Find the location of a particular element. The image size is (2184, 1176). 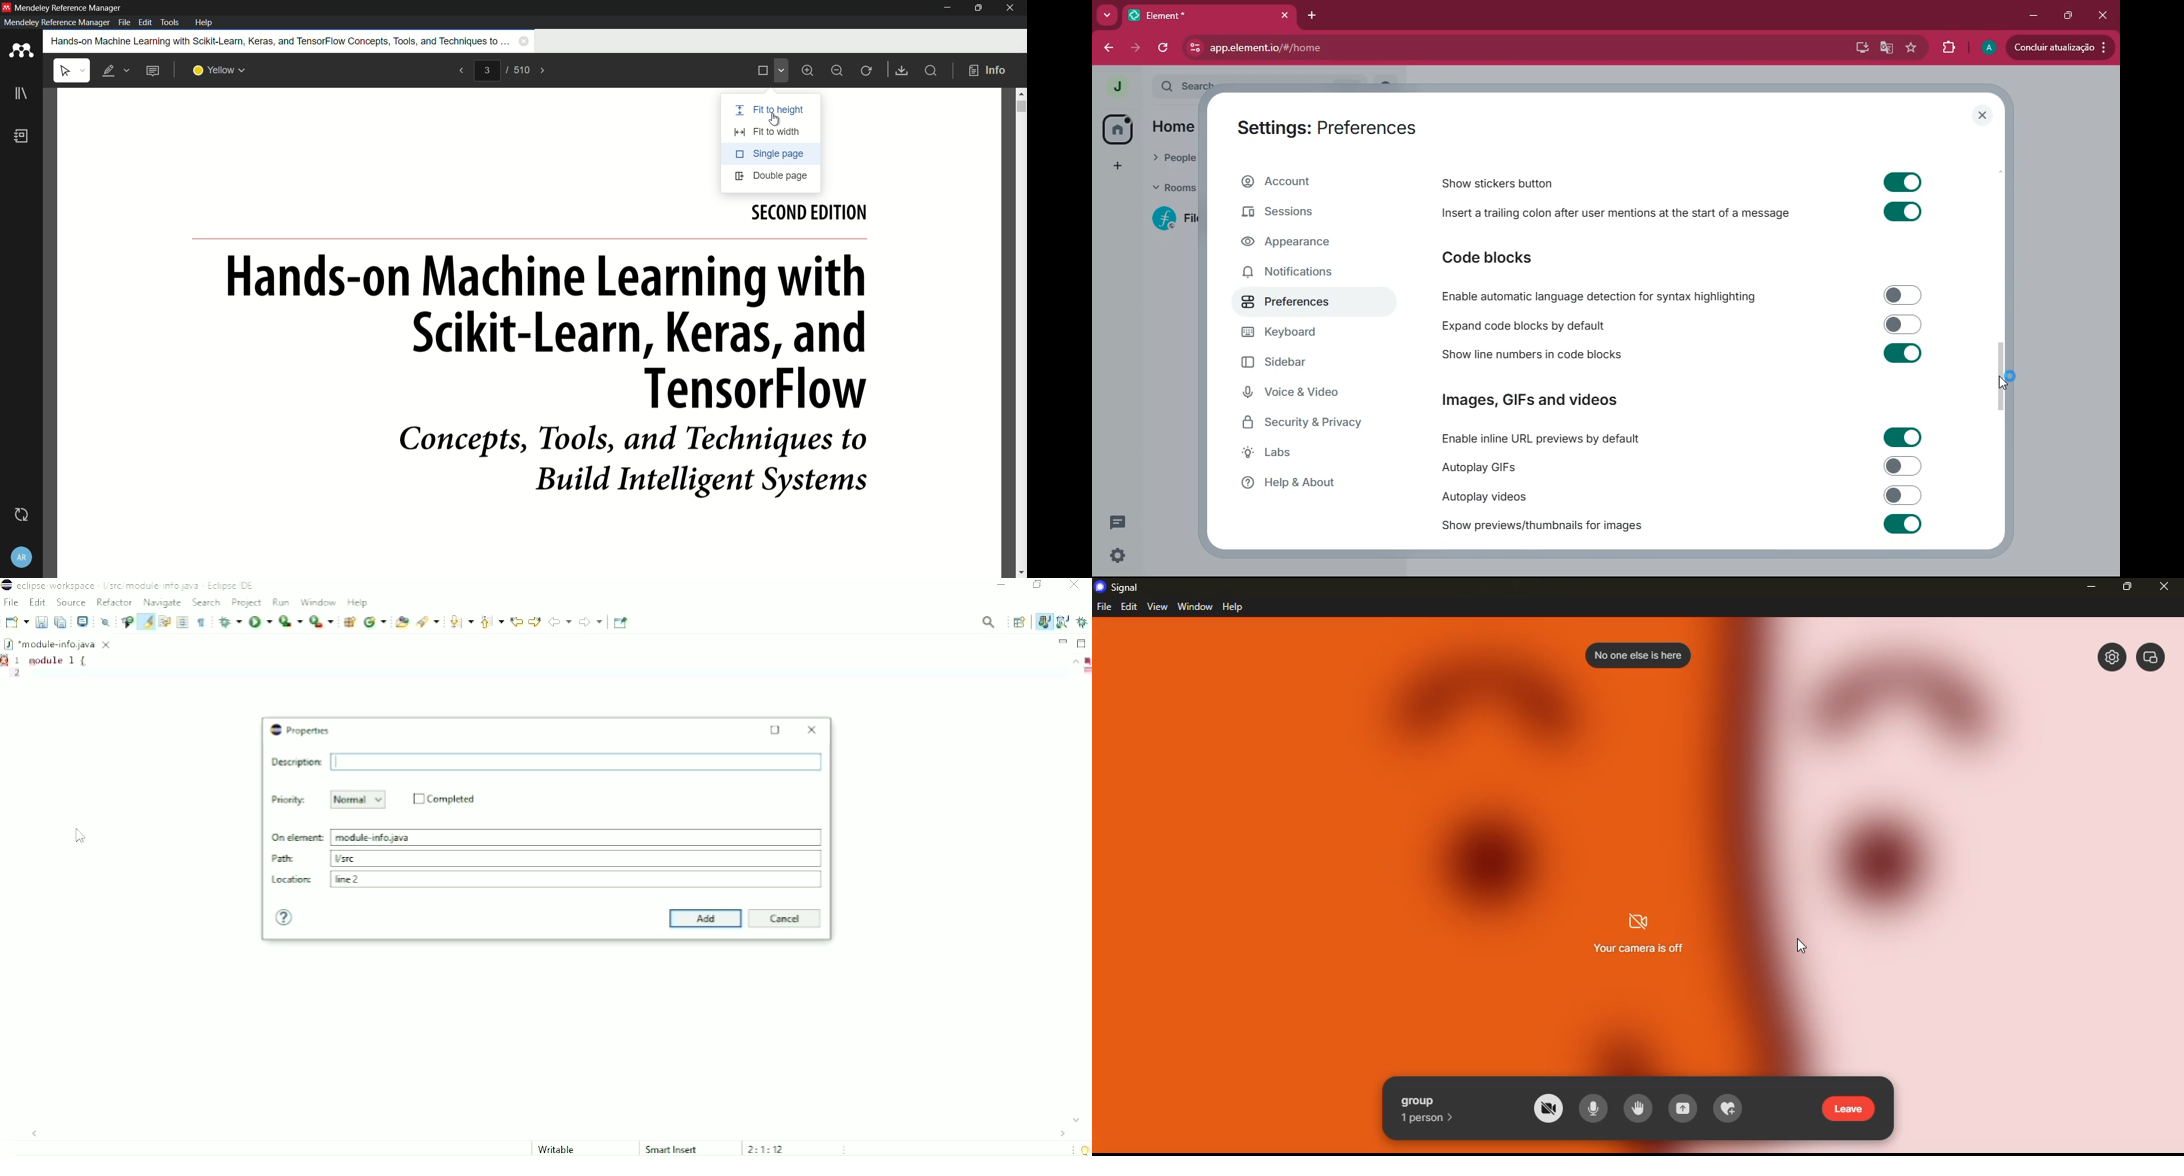

single page is located at coordinates (771, 154).